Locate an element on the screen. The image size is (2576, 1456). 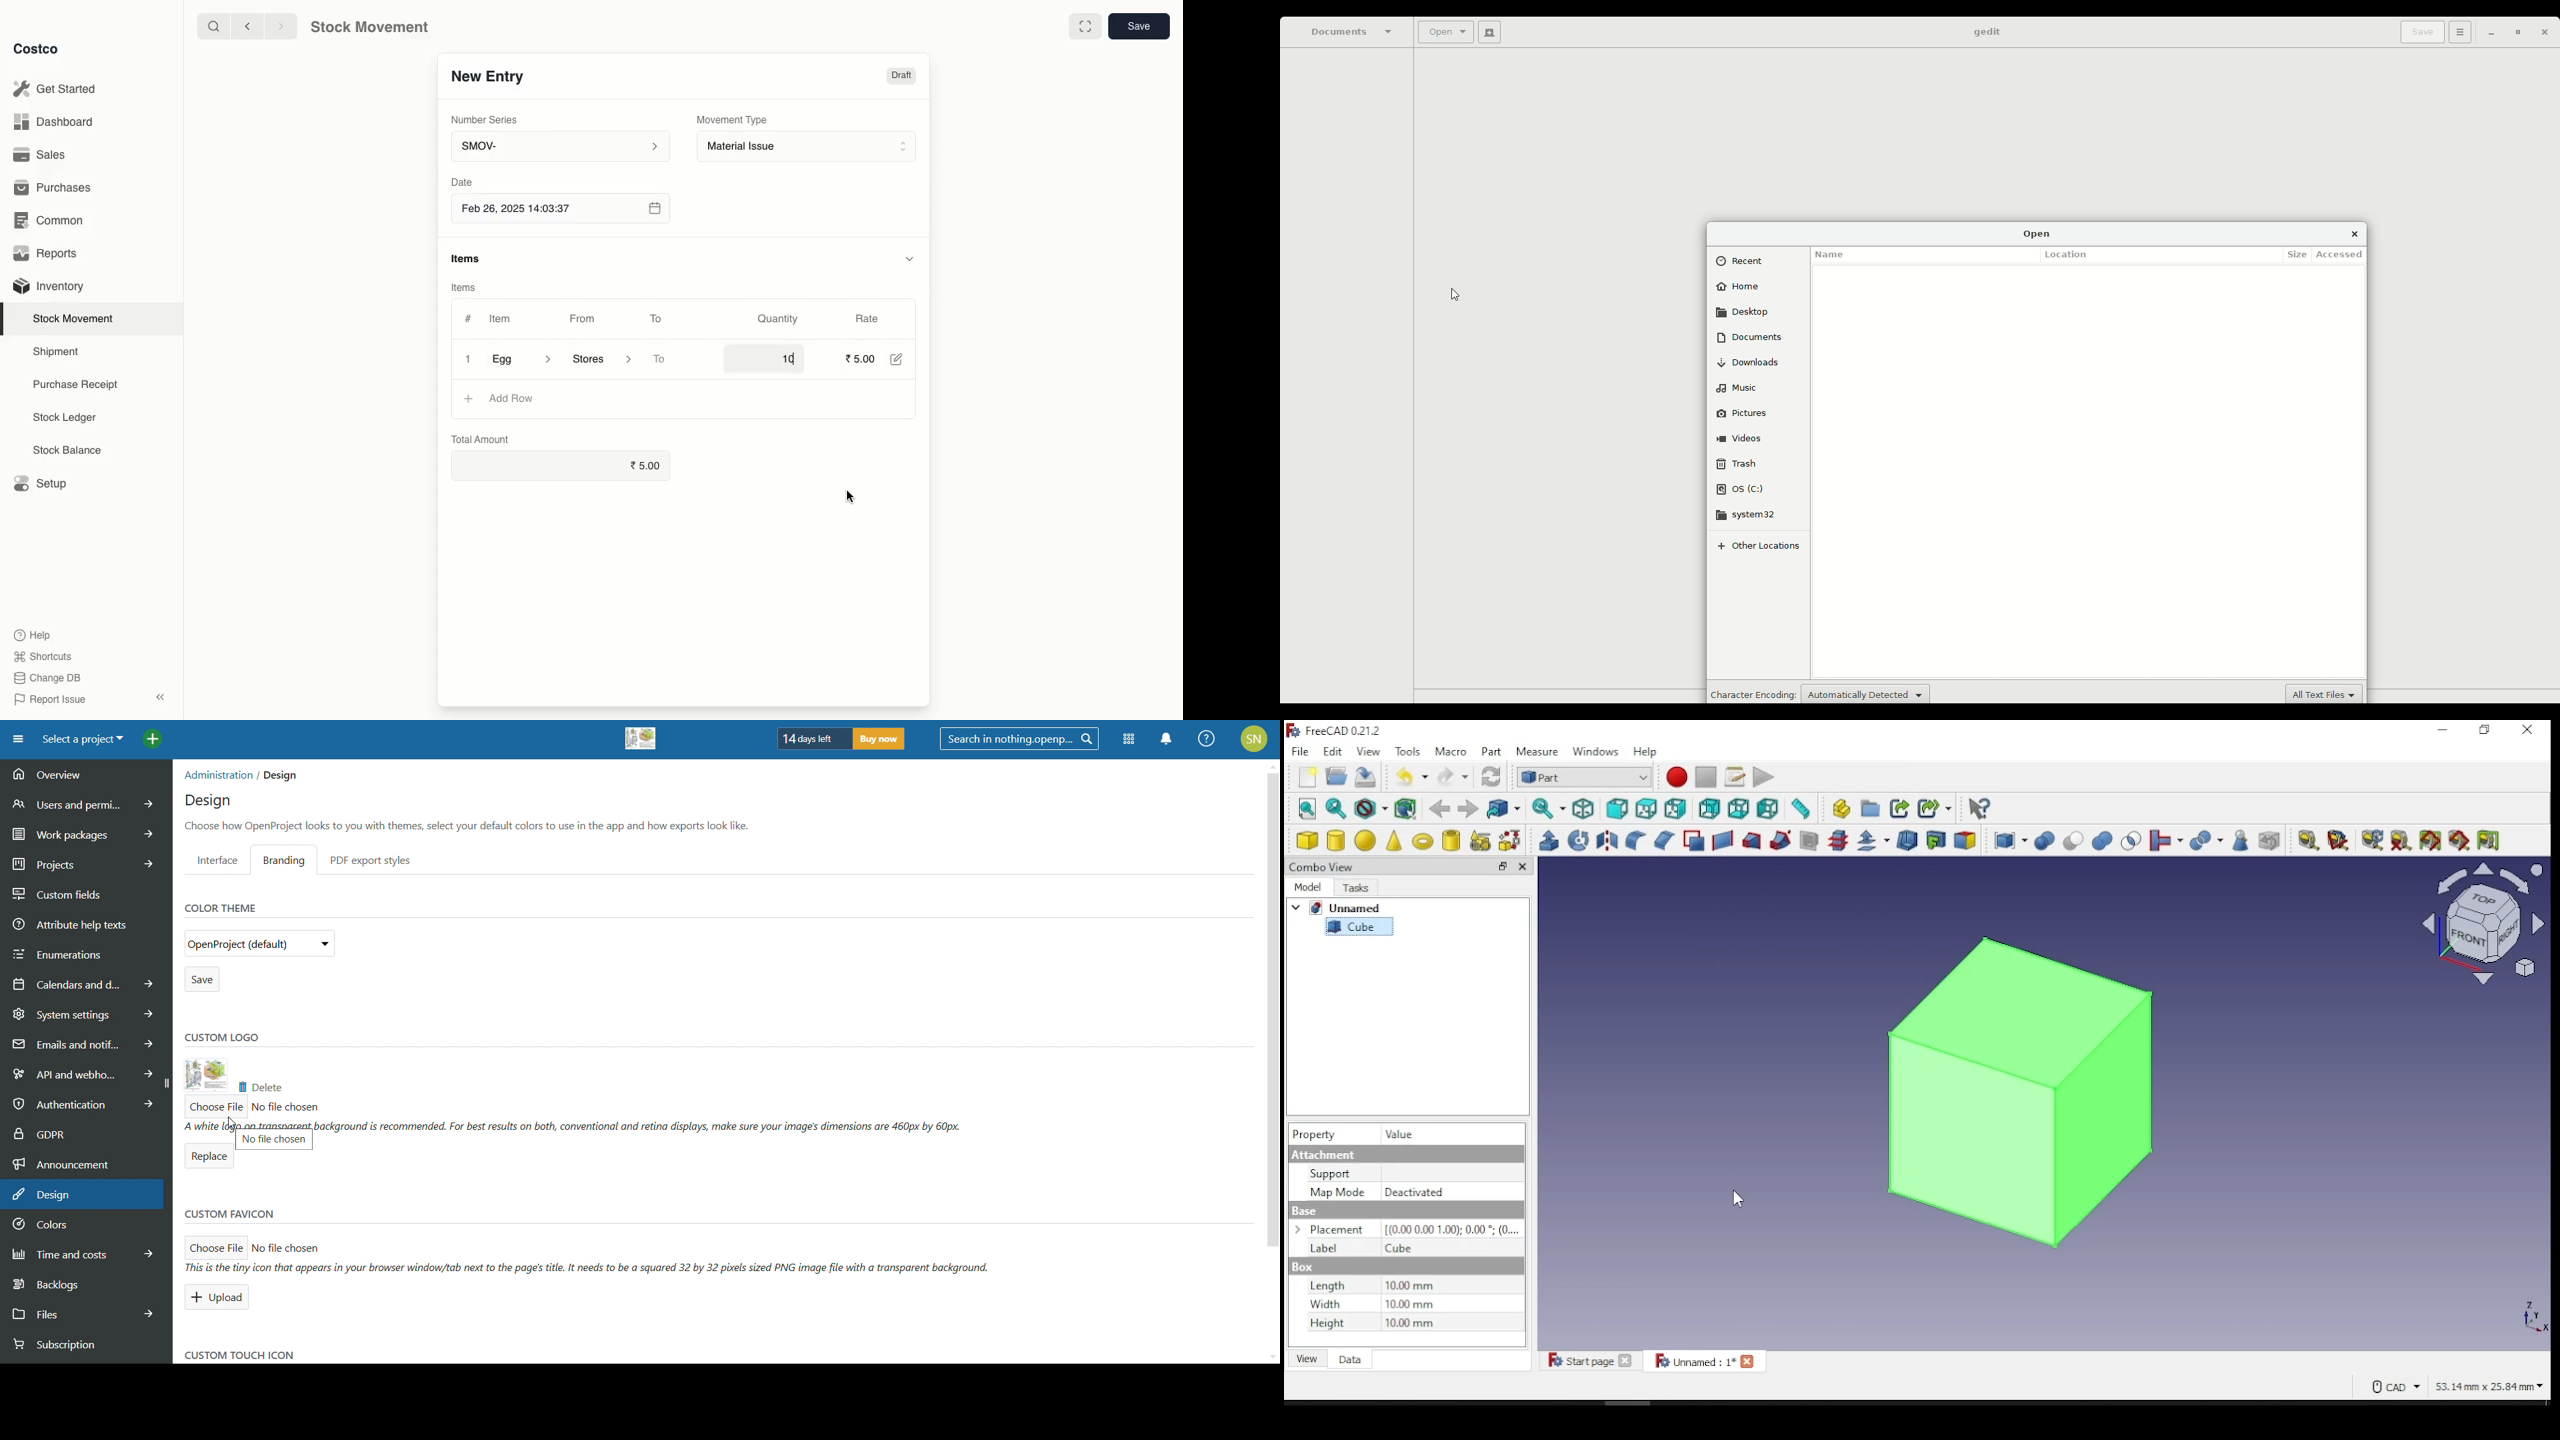
split objects is located at coordinates (2207, 842).